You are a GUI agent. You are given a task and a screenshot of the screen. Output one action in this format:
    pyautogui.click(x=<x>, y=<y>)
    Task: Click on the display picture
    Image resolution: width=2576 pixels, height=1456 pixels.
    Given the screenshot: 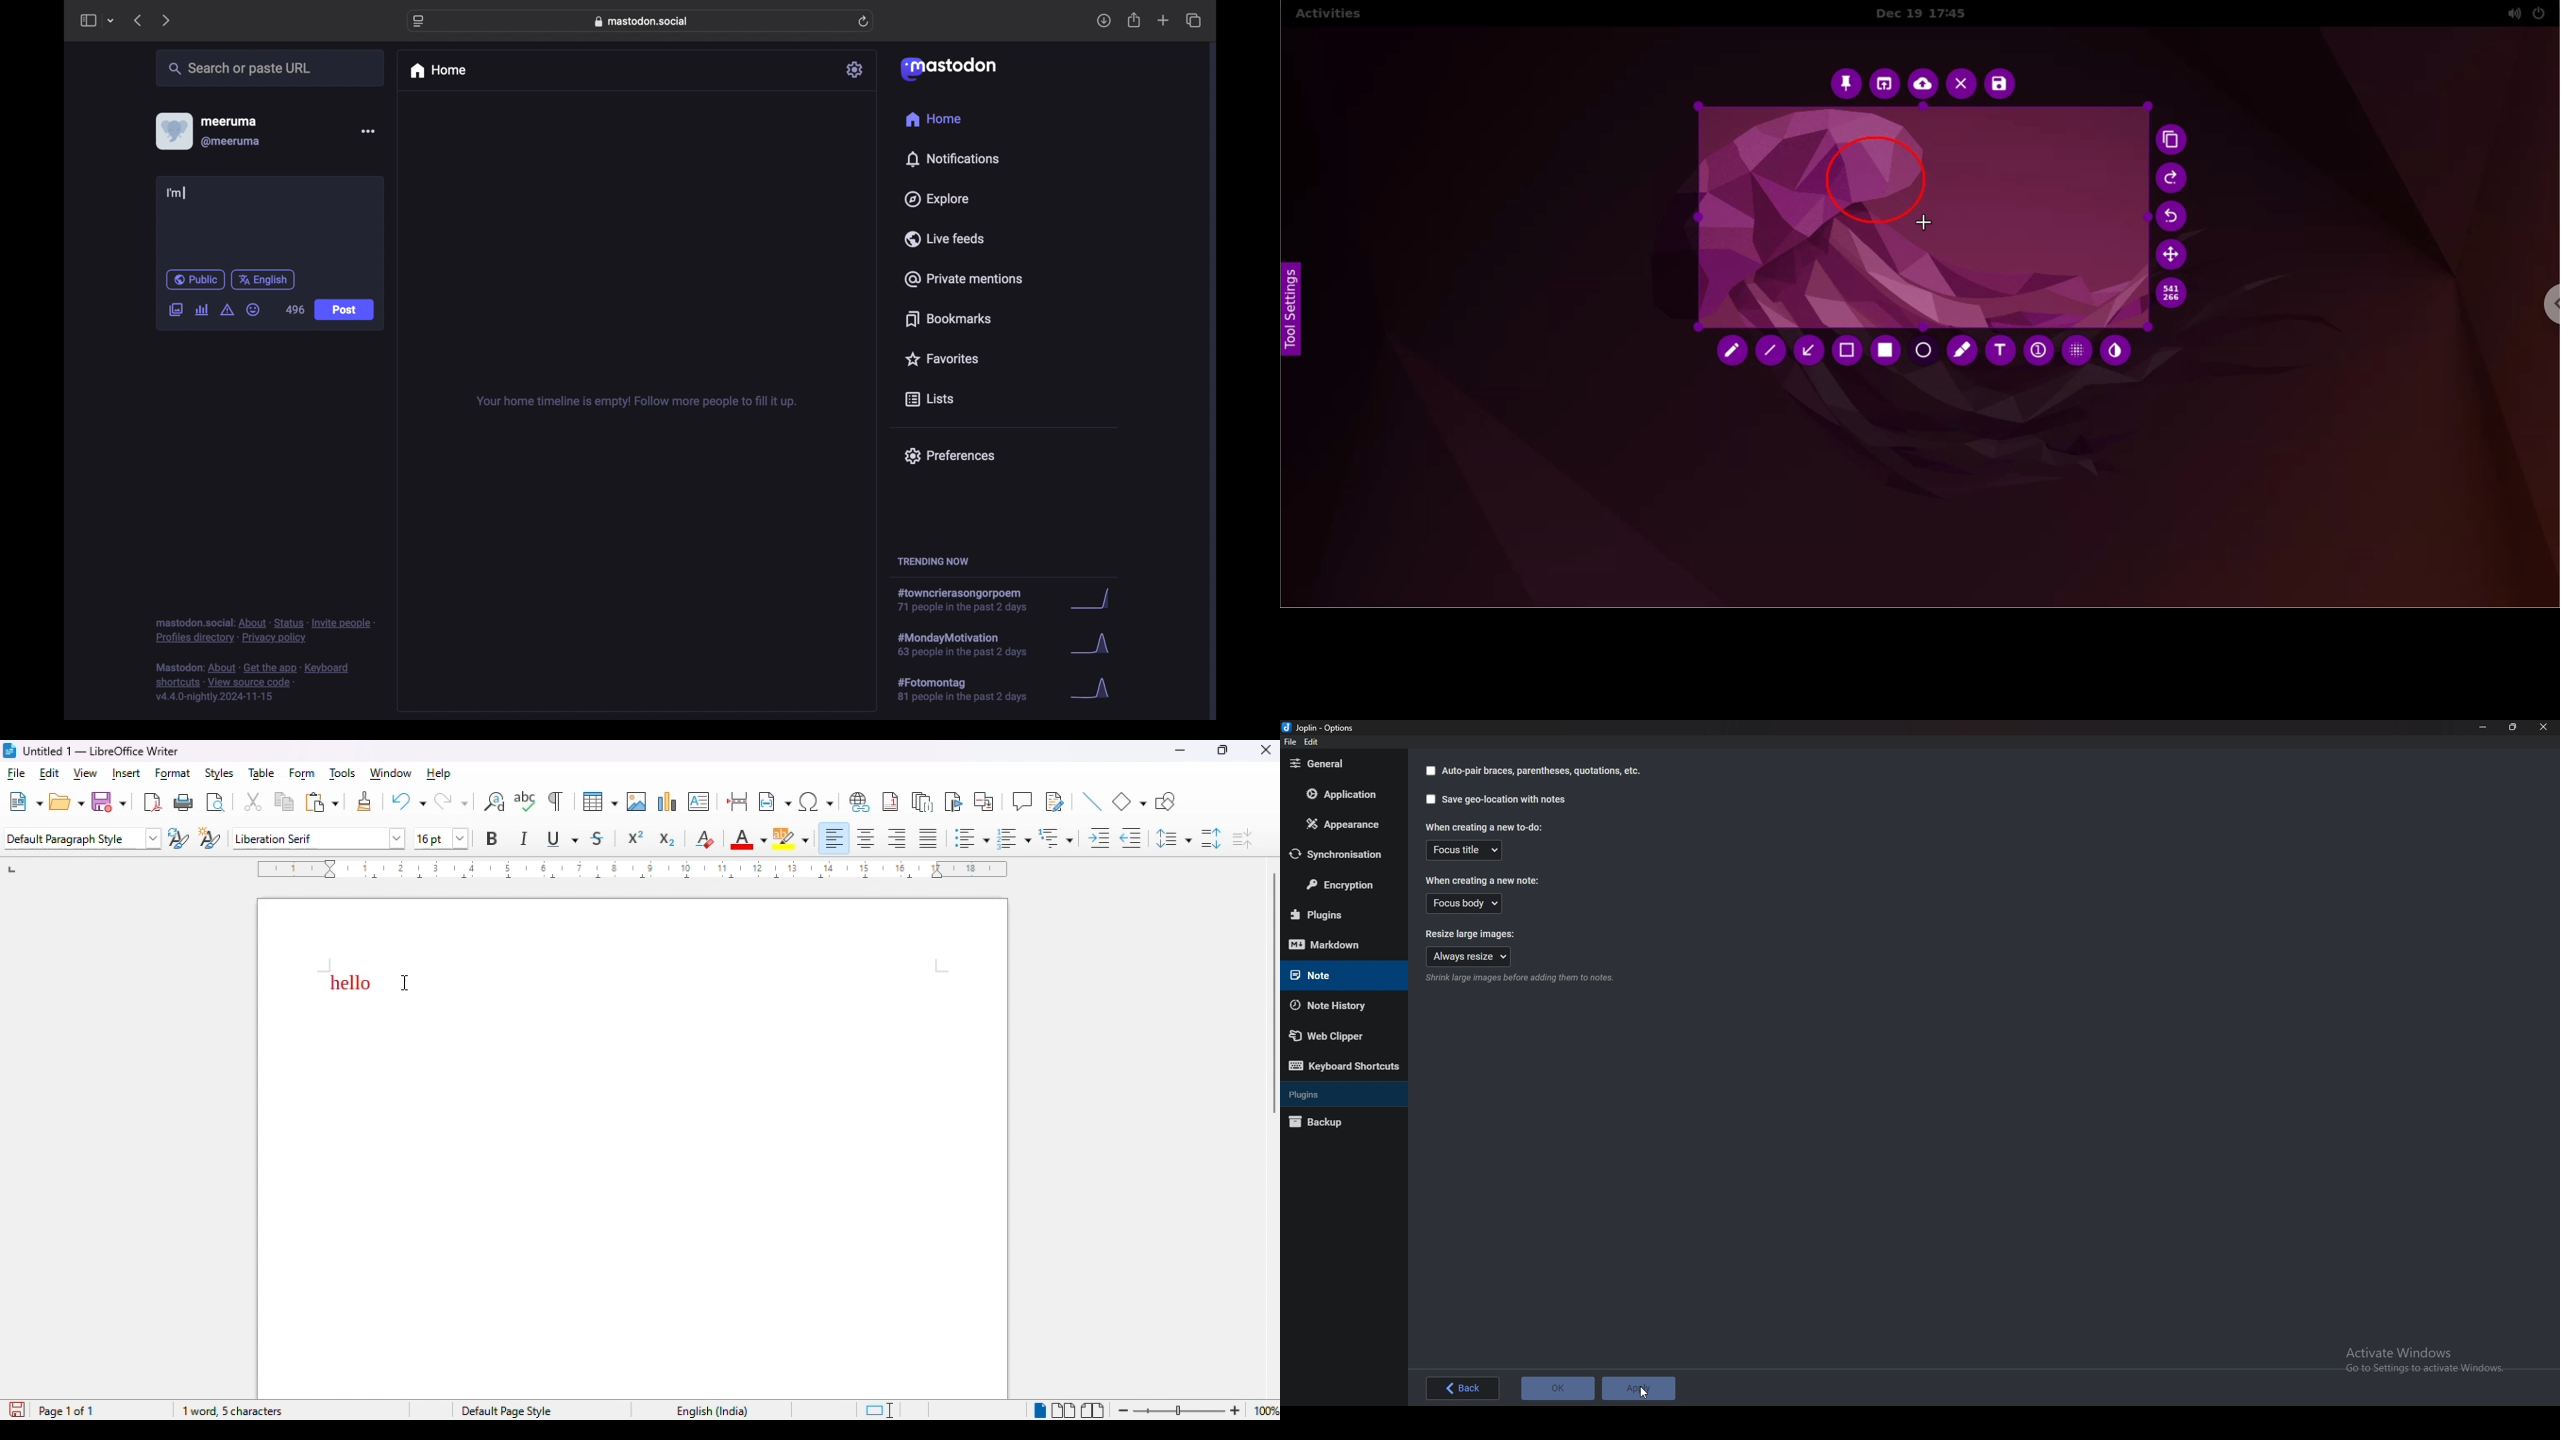 What is the action you would take?
    pyautogui.click(x=173, y=131)
    